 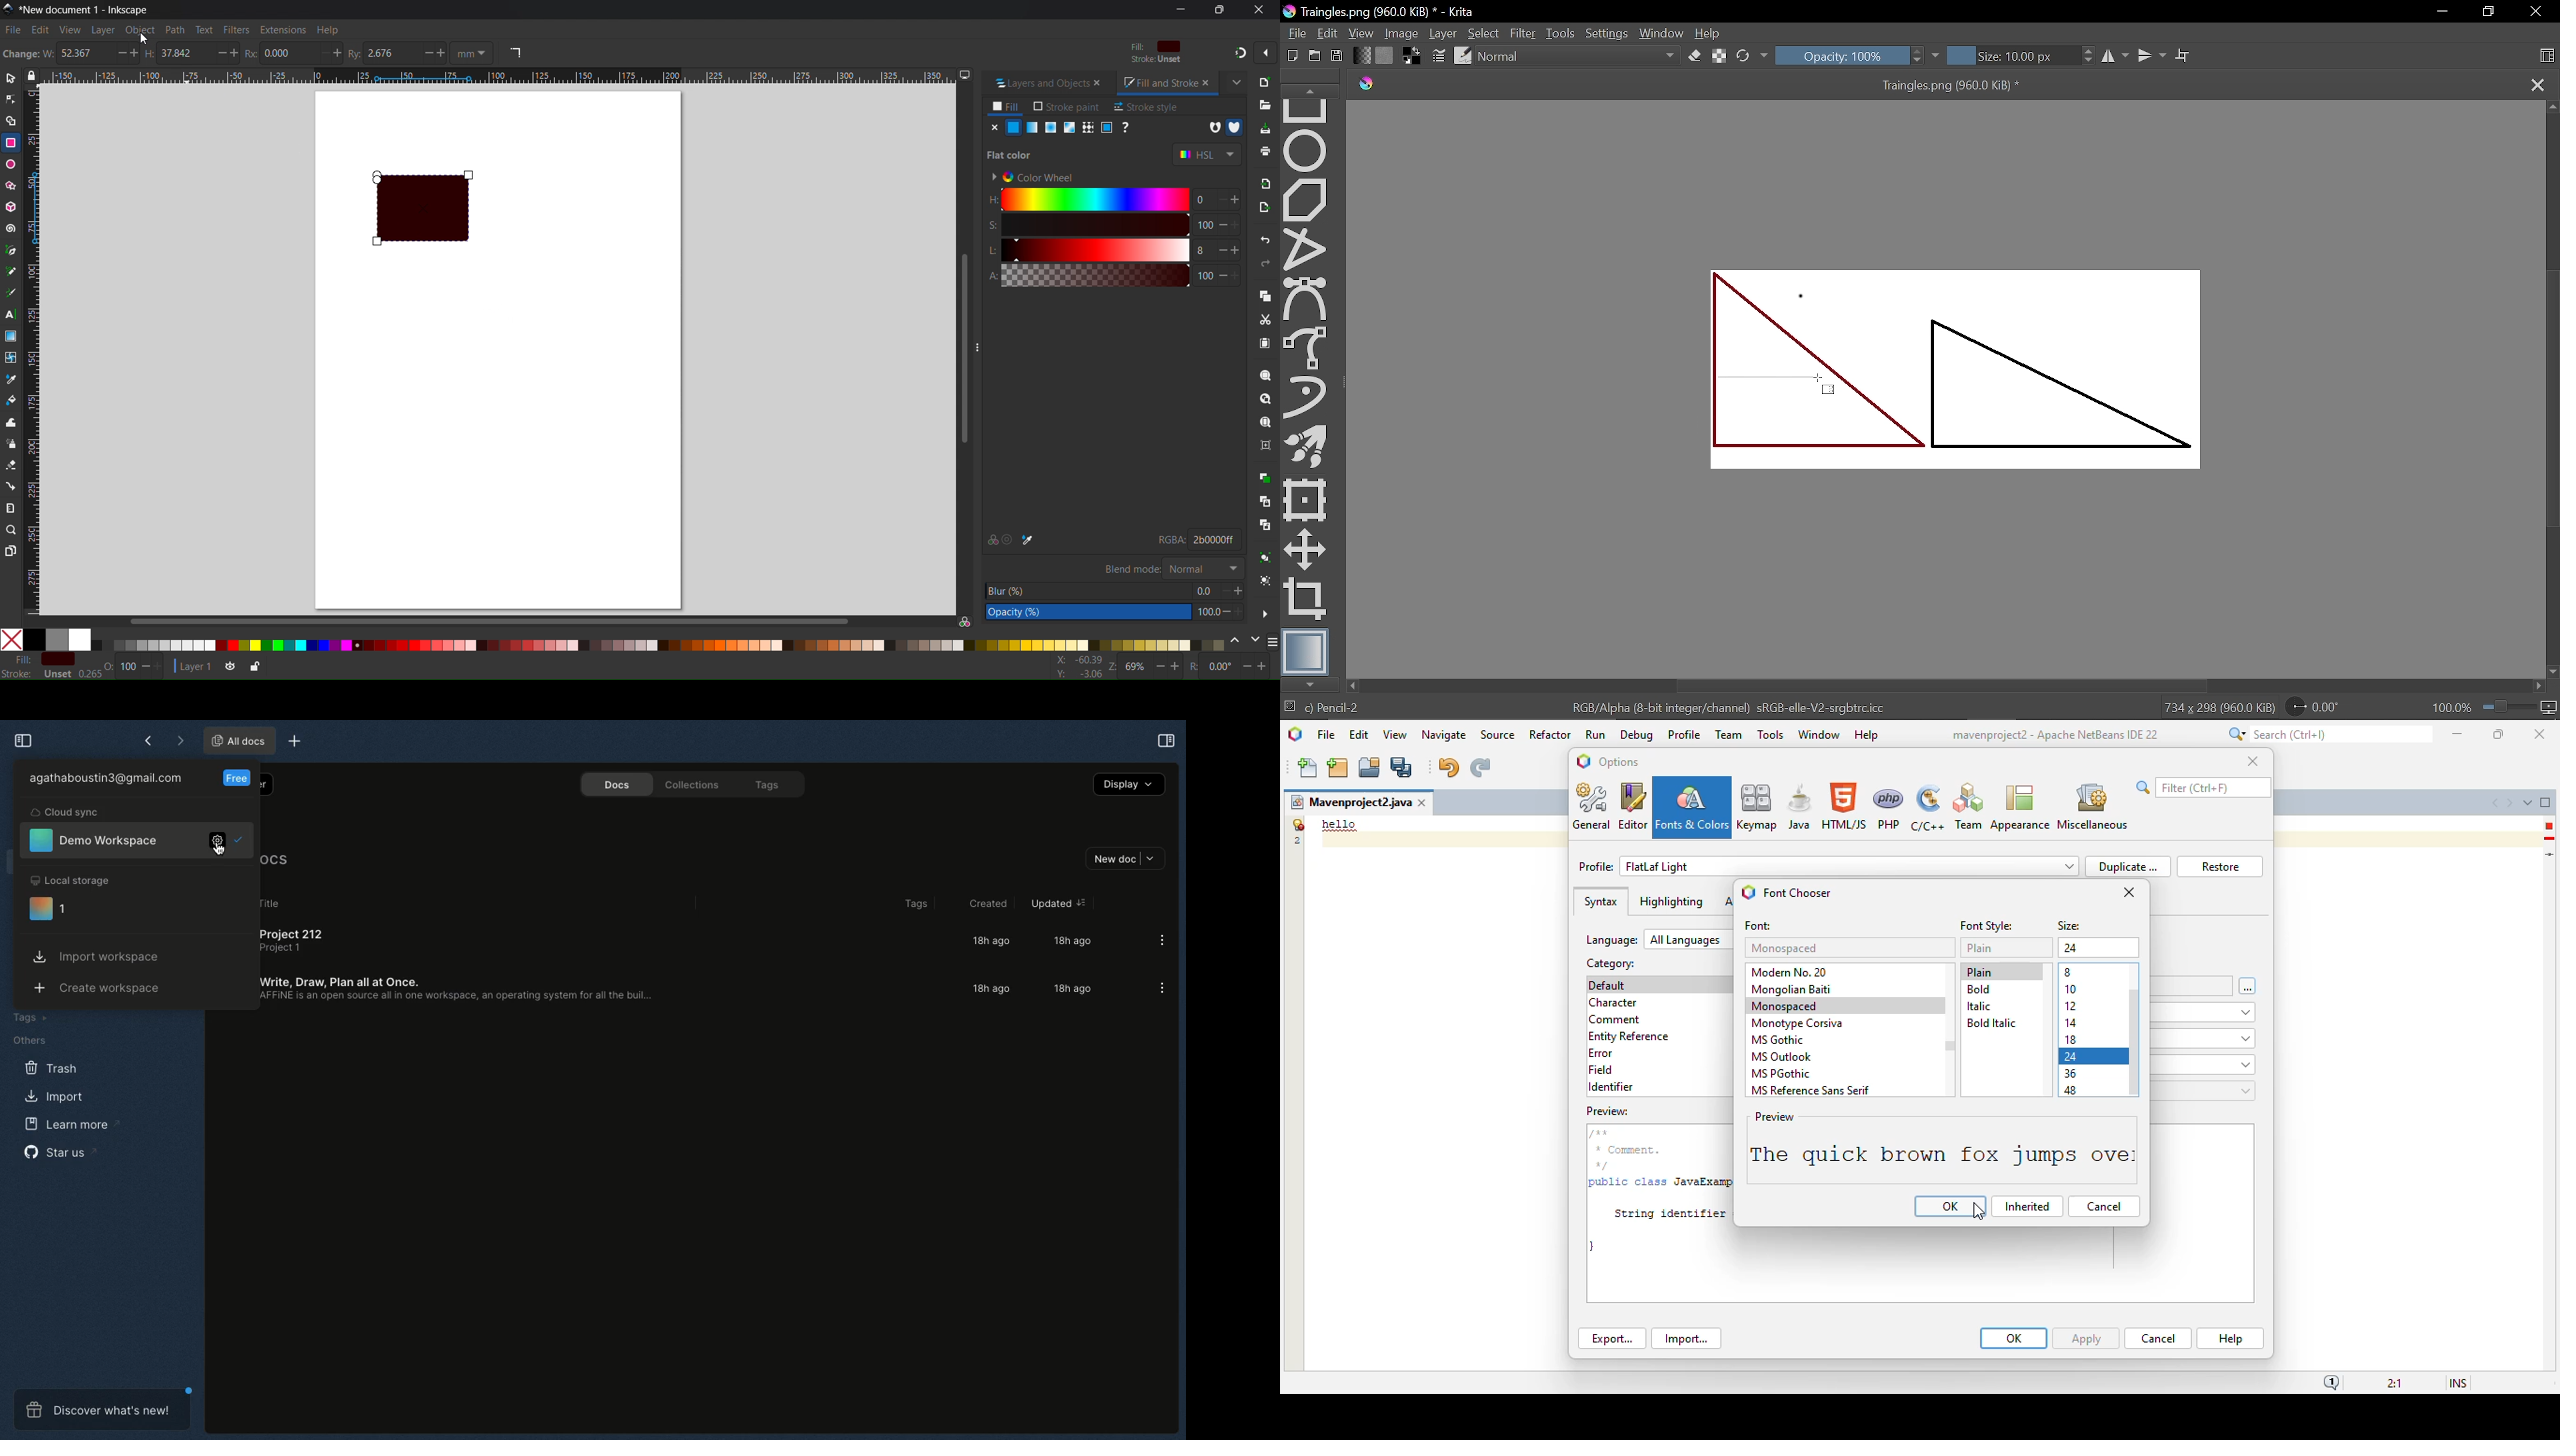 I want to click on Maximize opacity, so click(x=163, y=667).